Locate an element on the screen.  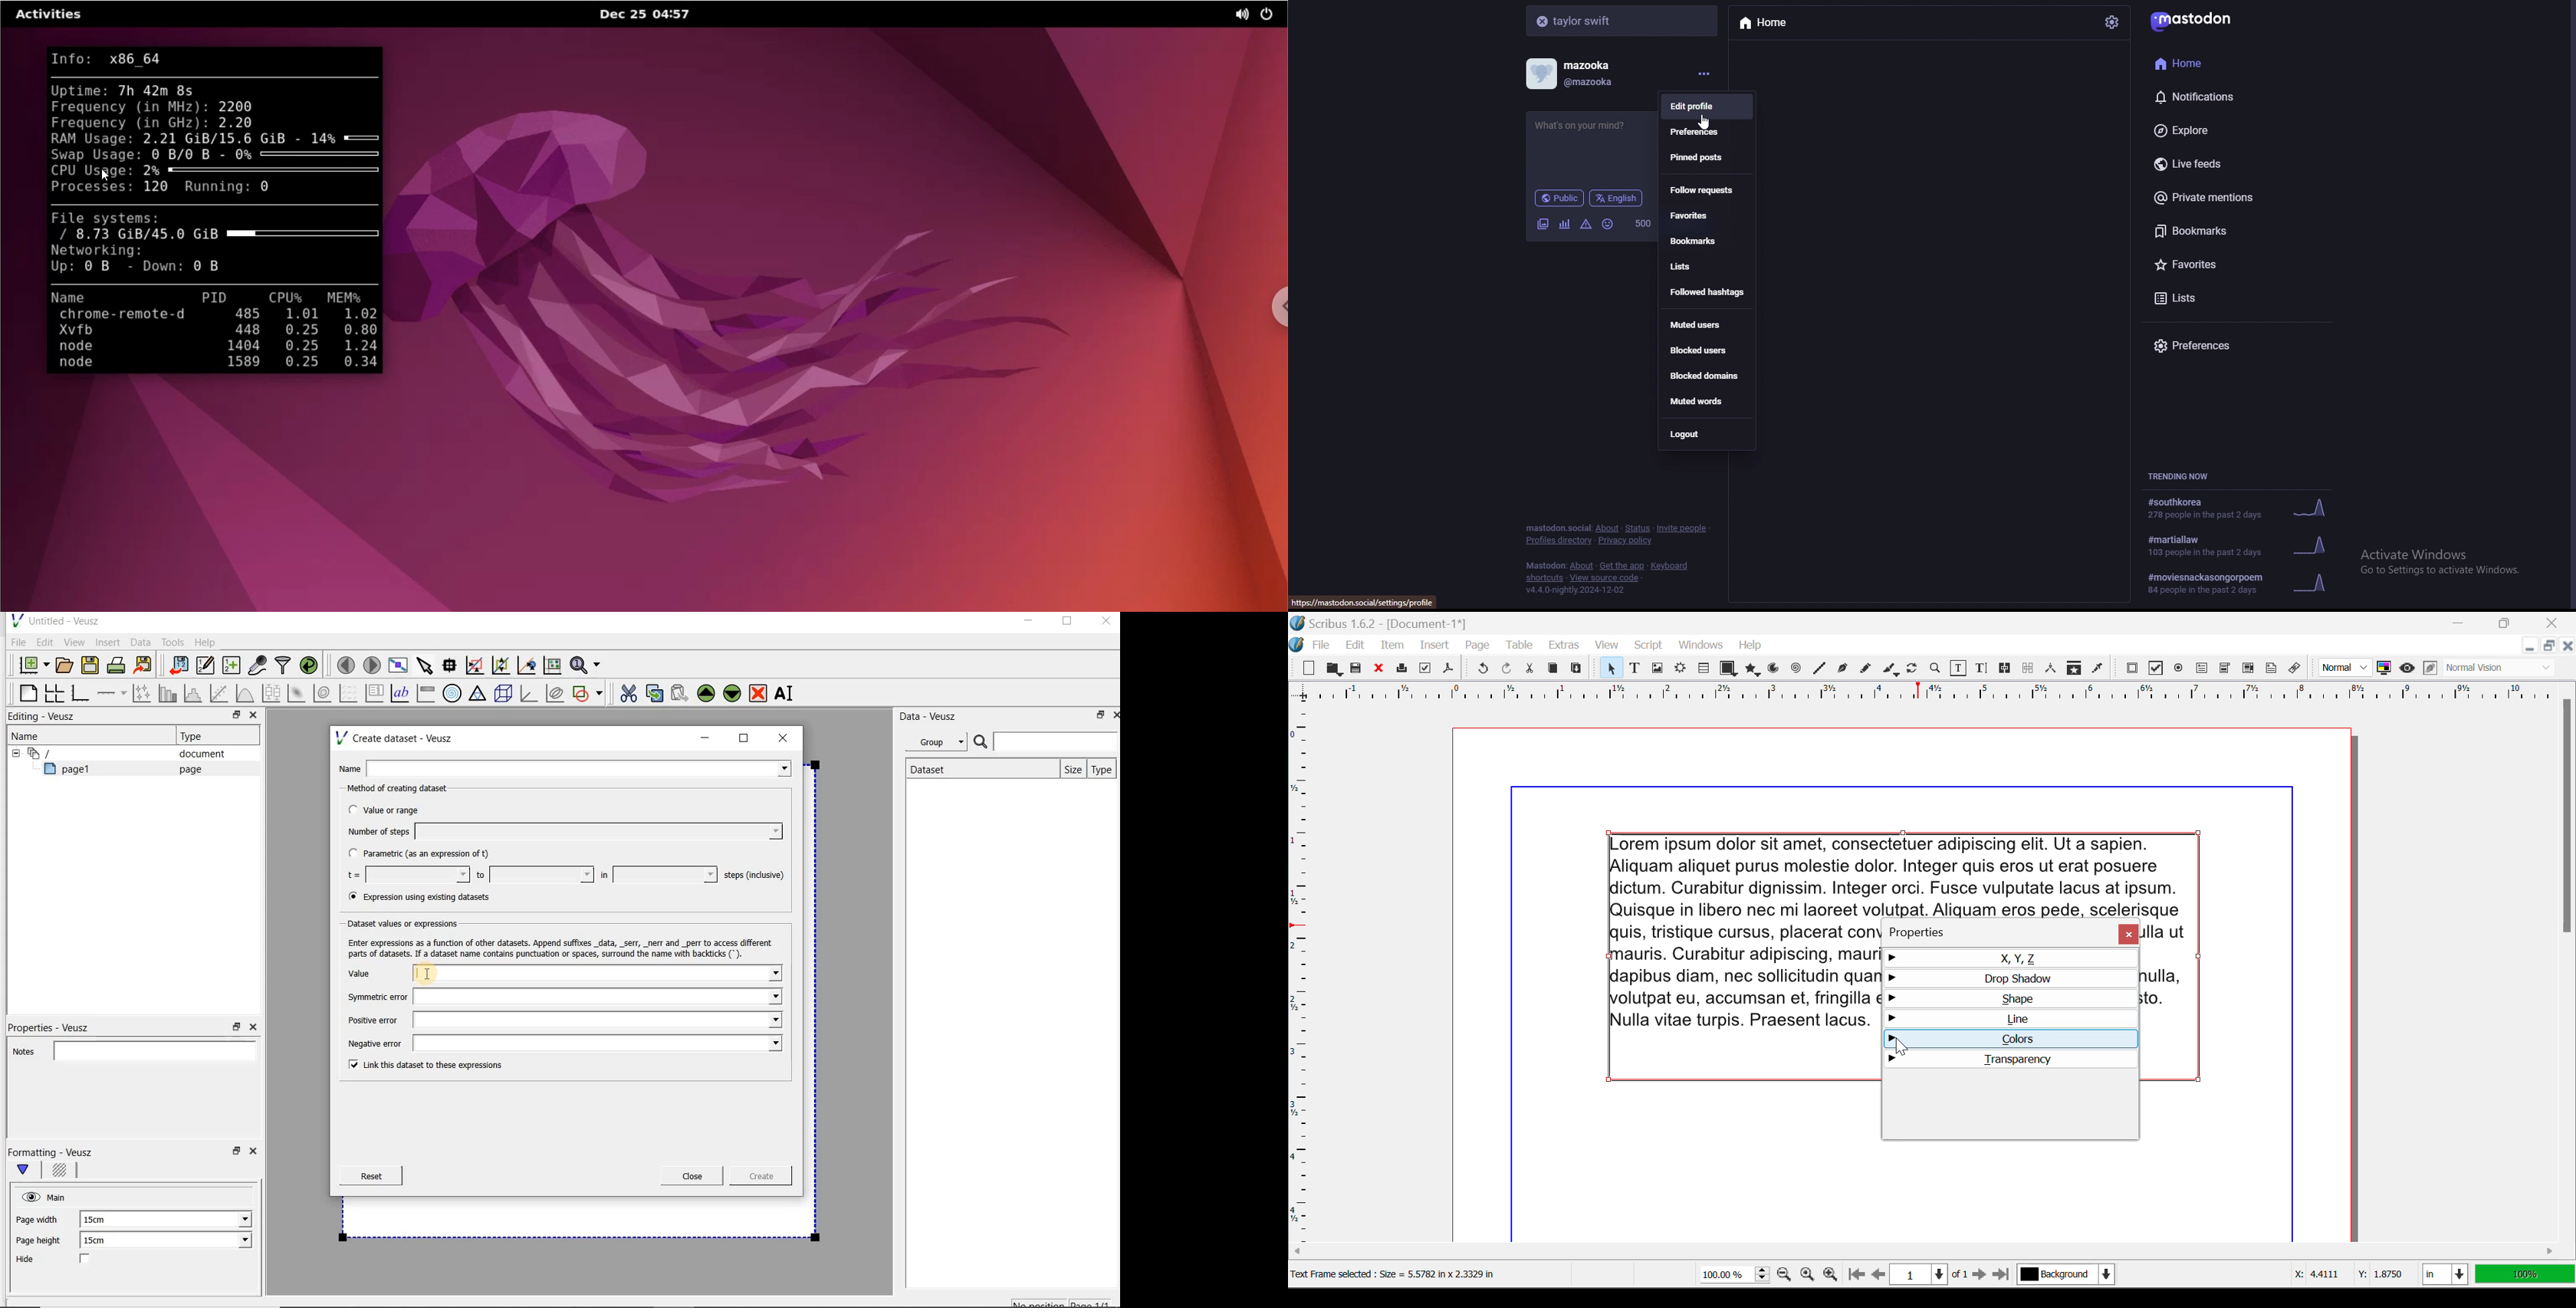
view source code is located at coordinates (1605, 578).